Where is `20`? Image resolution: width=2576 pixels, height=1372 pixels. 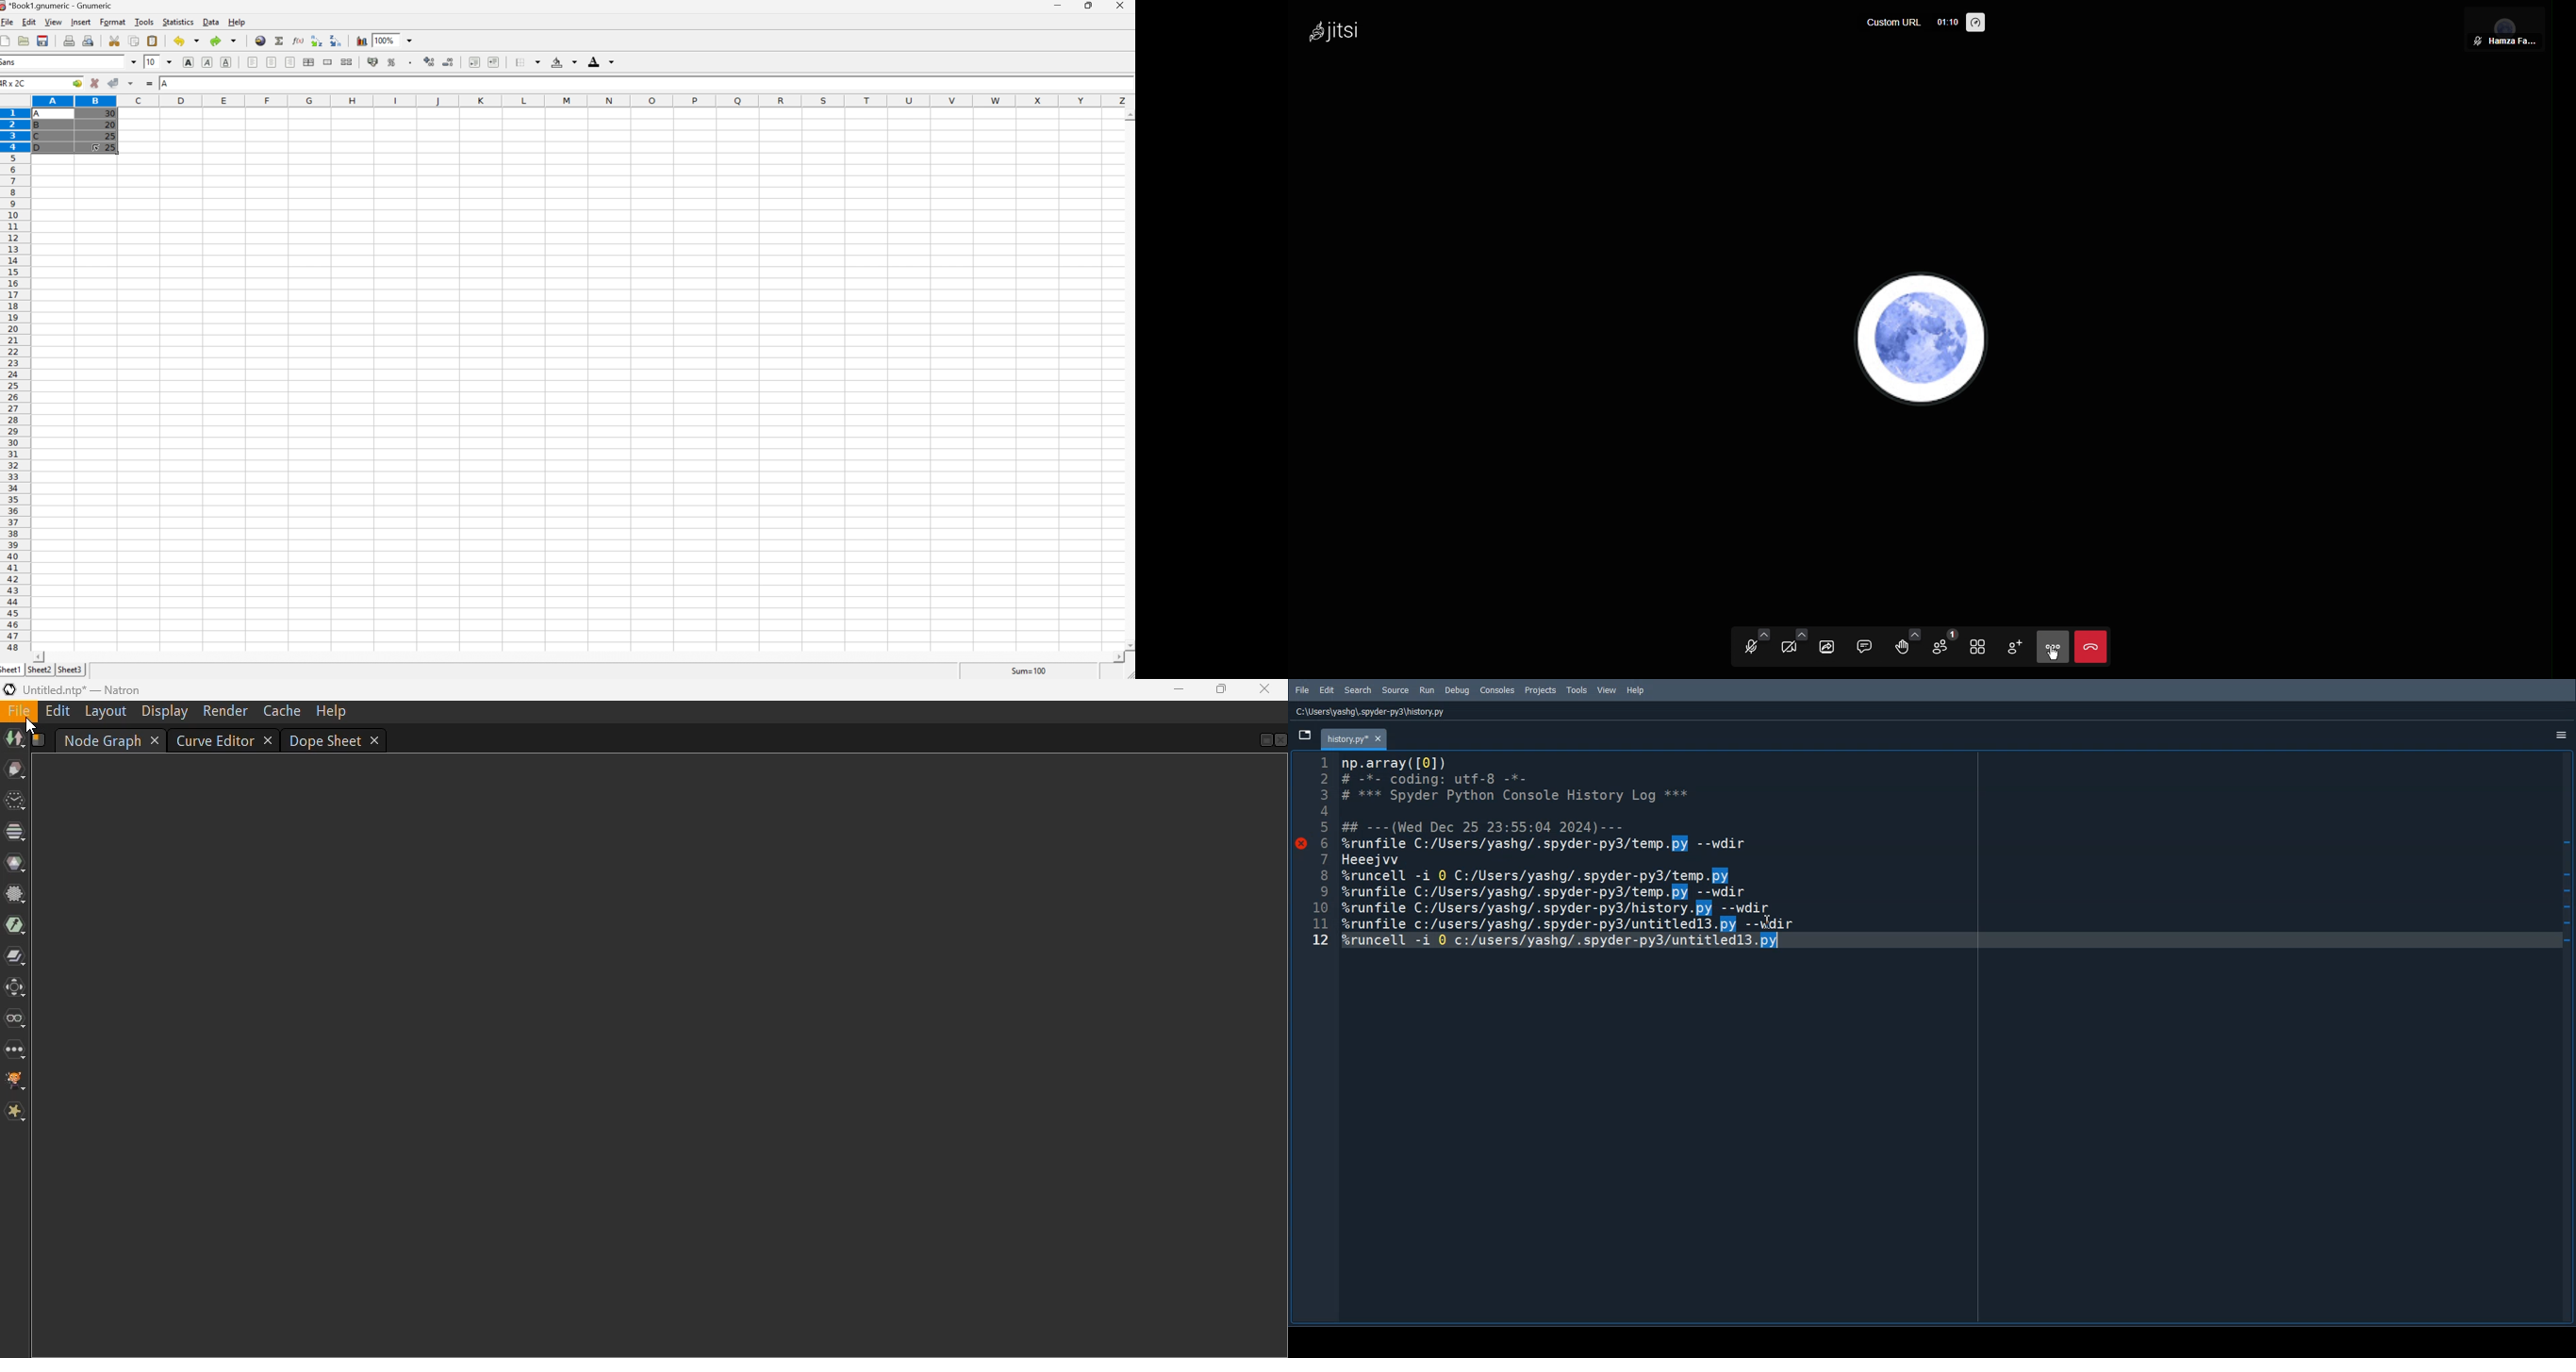
20 is located at coordinates (109, 124).